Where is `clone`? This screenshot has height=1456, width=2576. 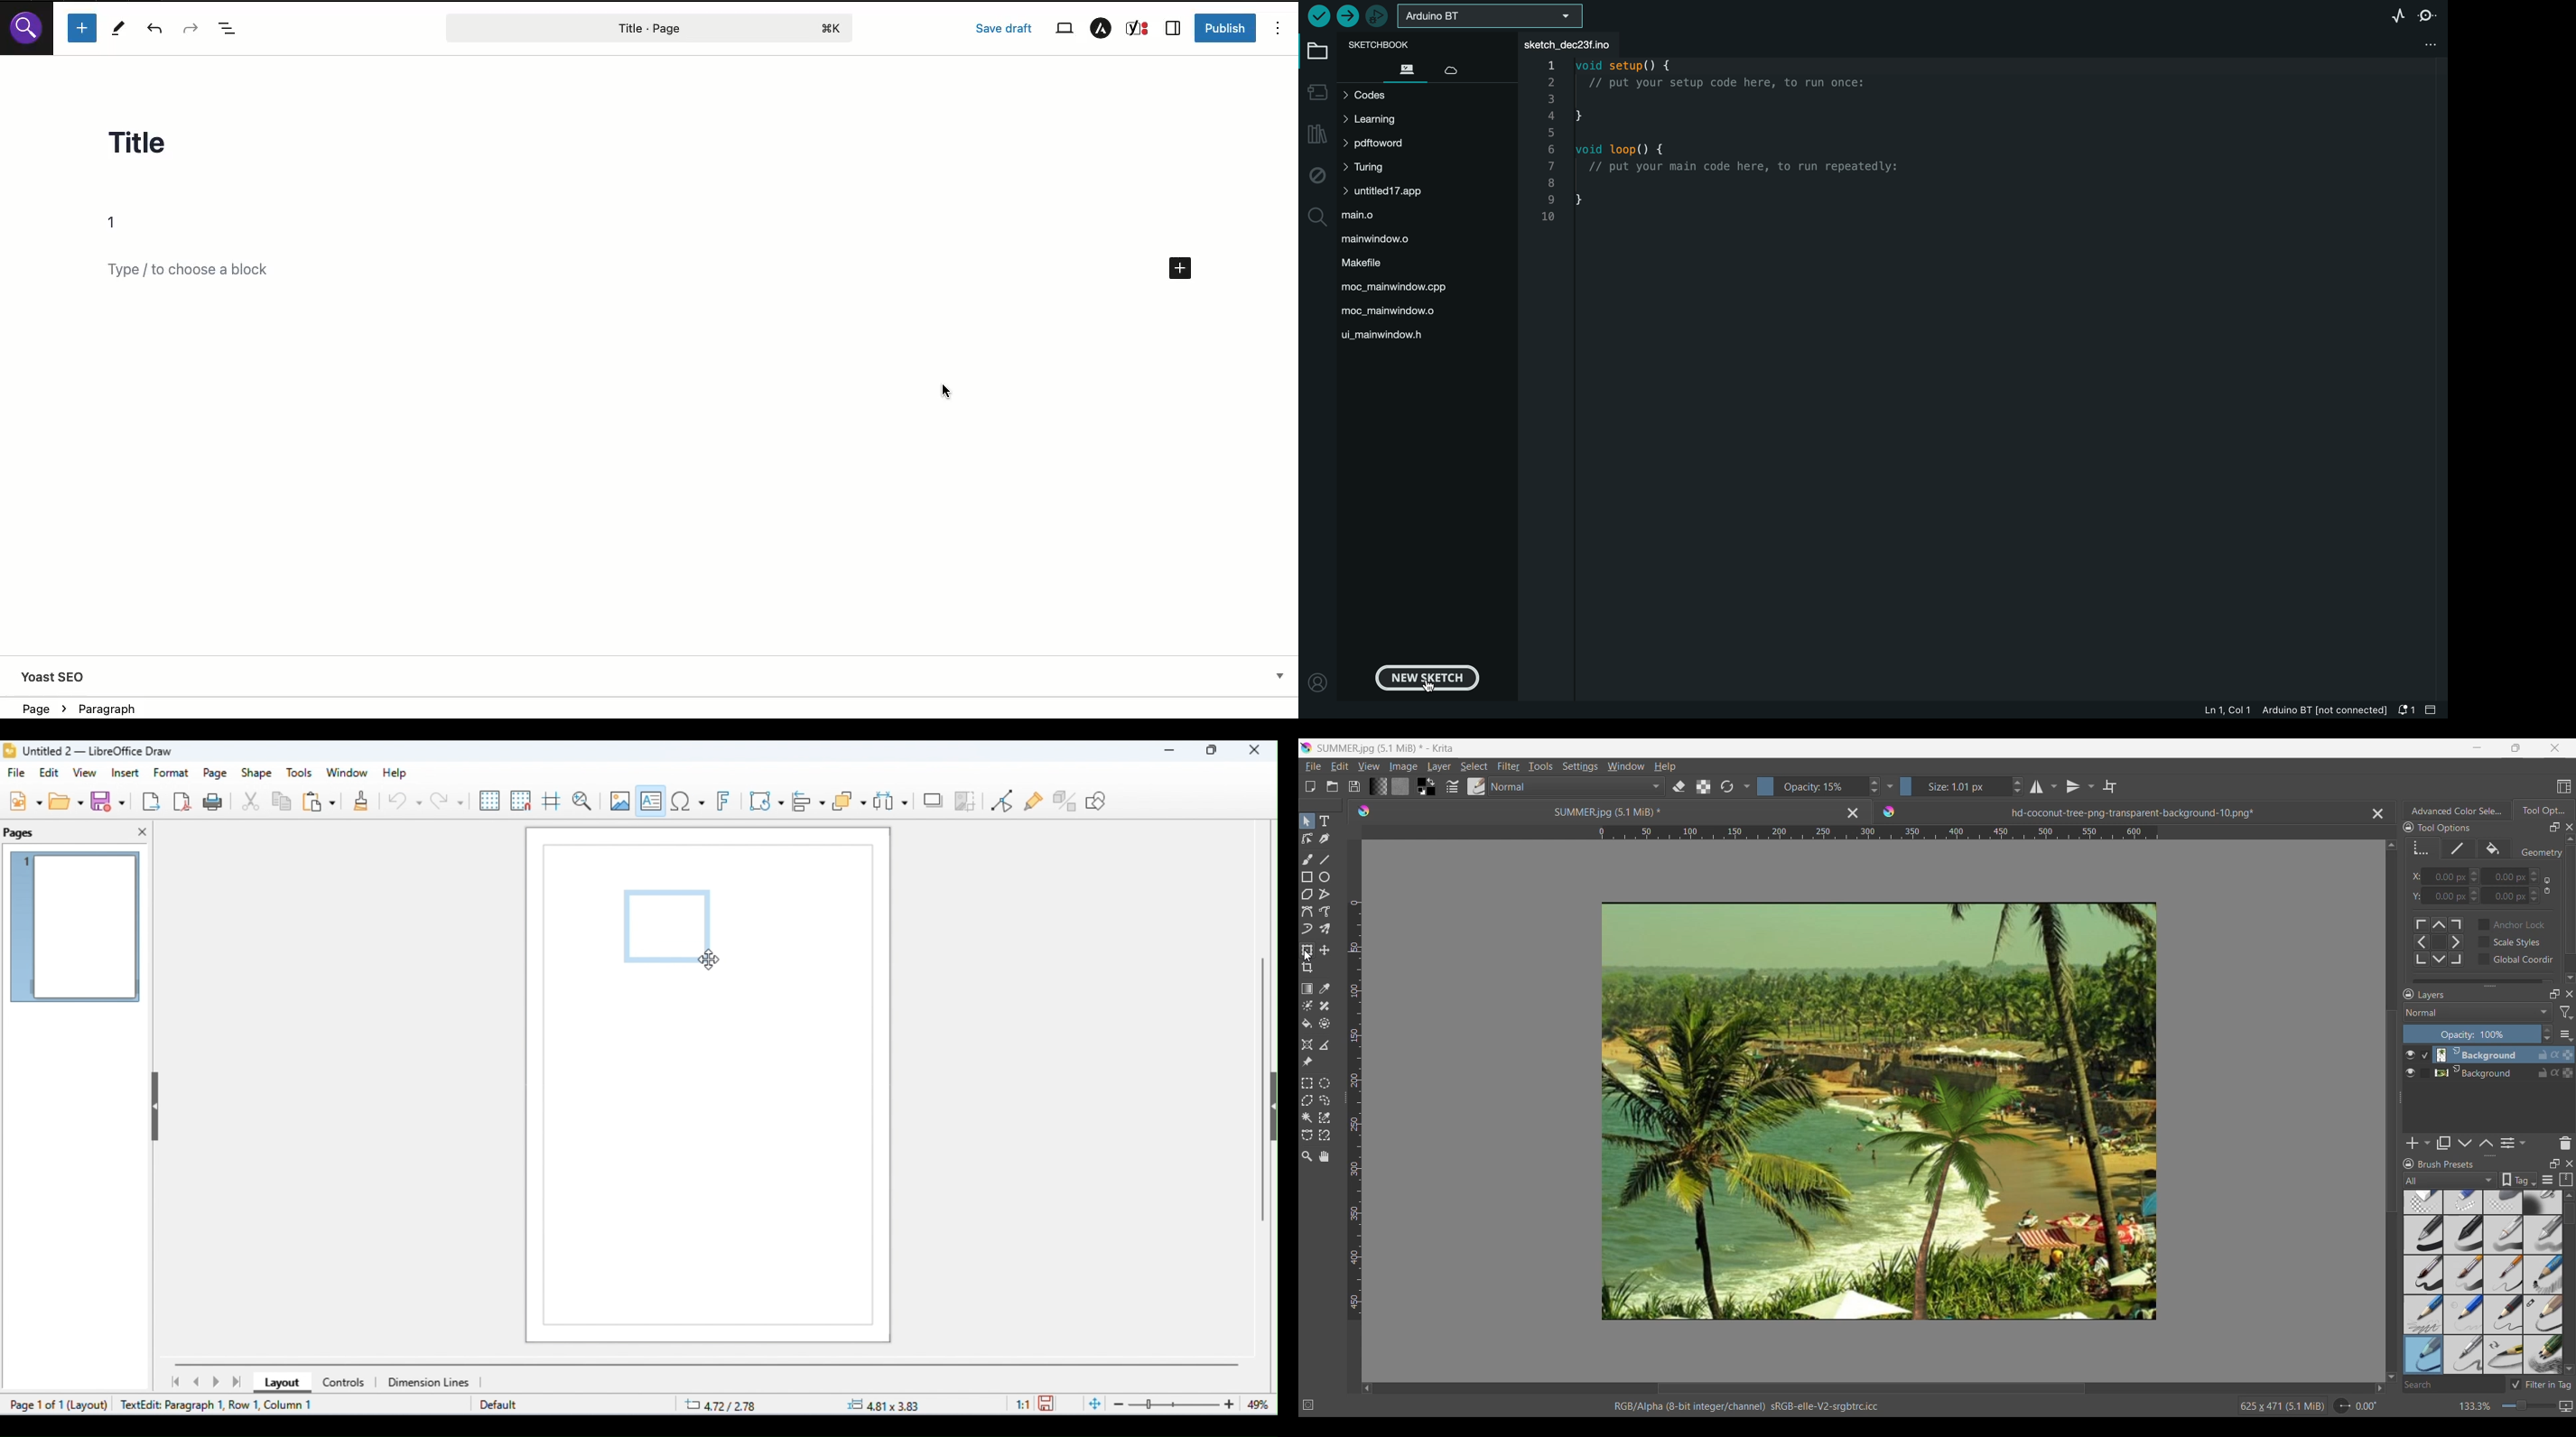 clone is located at coordinates (359, 802).